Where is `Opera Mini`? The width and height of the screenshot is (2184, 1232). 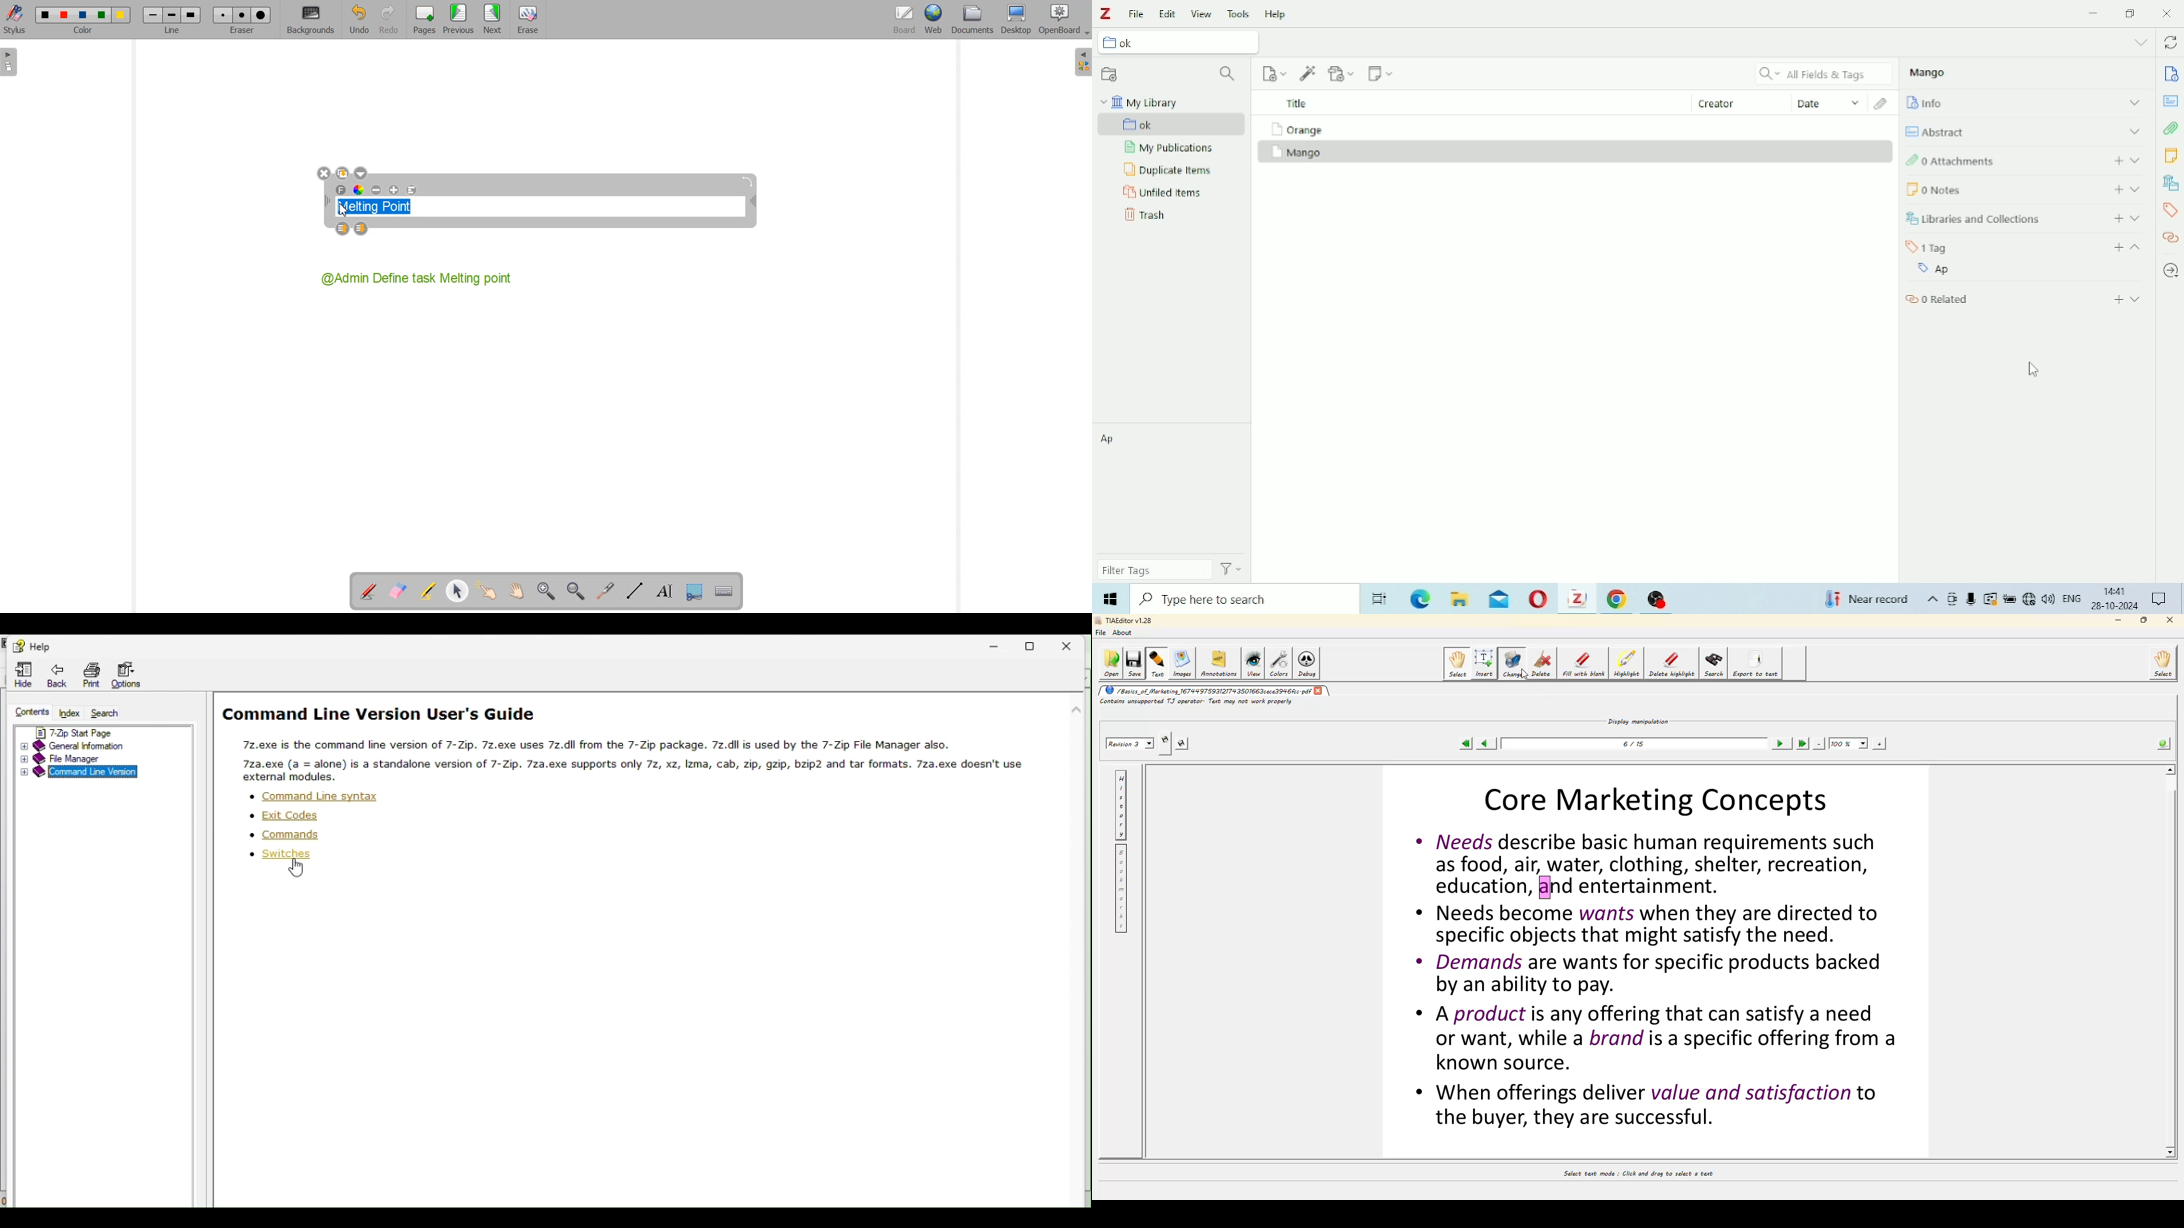
Opera Mini is located at coordinates (1540, 598).